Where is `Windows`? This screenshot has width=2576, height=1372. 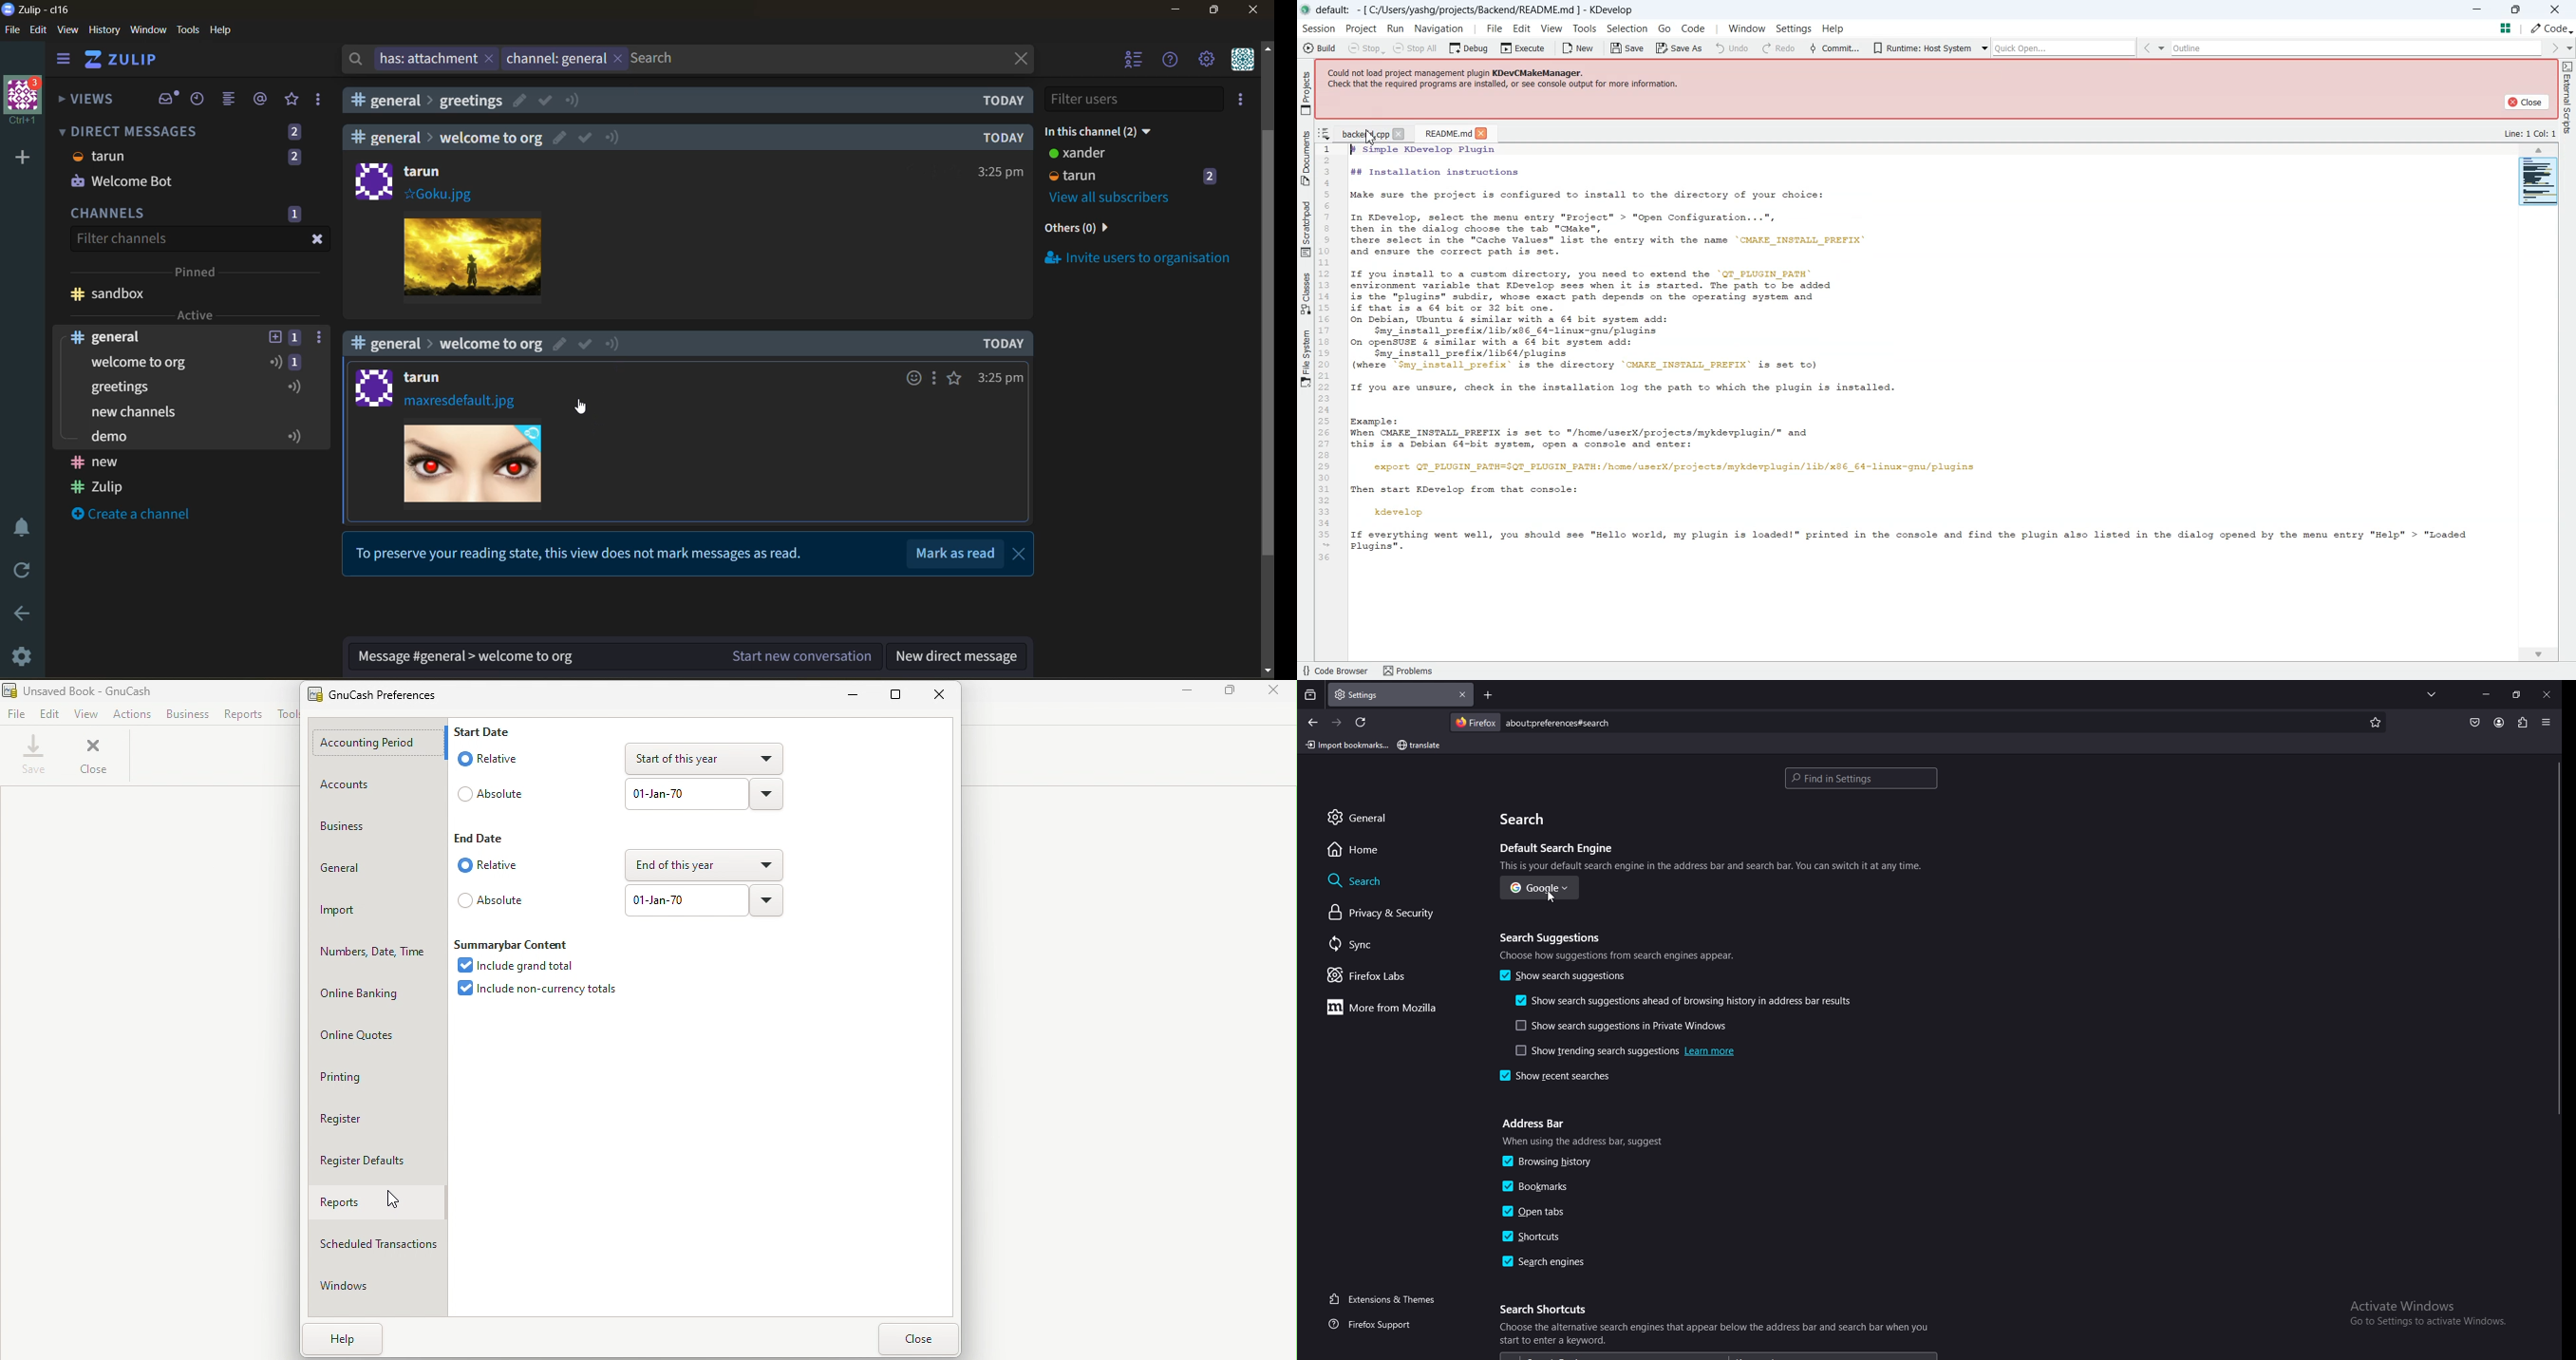 Windows is located at coordinates (378, 1282).